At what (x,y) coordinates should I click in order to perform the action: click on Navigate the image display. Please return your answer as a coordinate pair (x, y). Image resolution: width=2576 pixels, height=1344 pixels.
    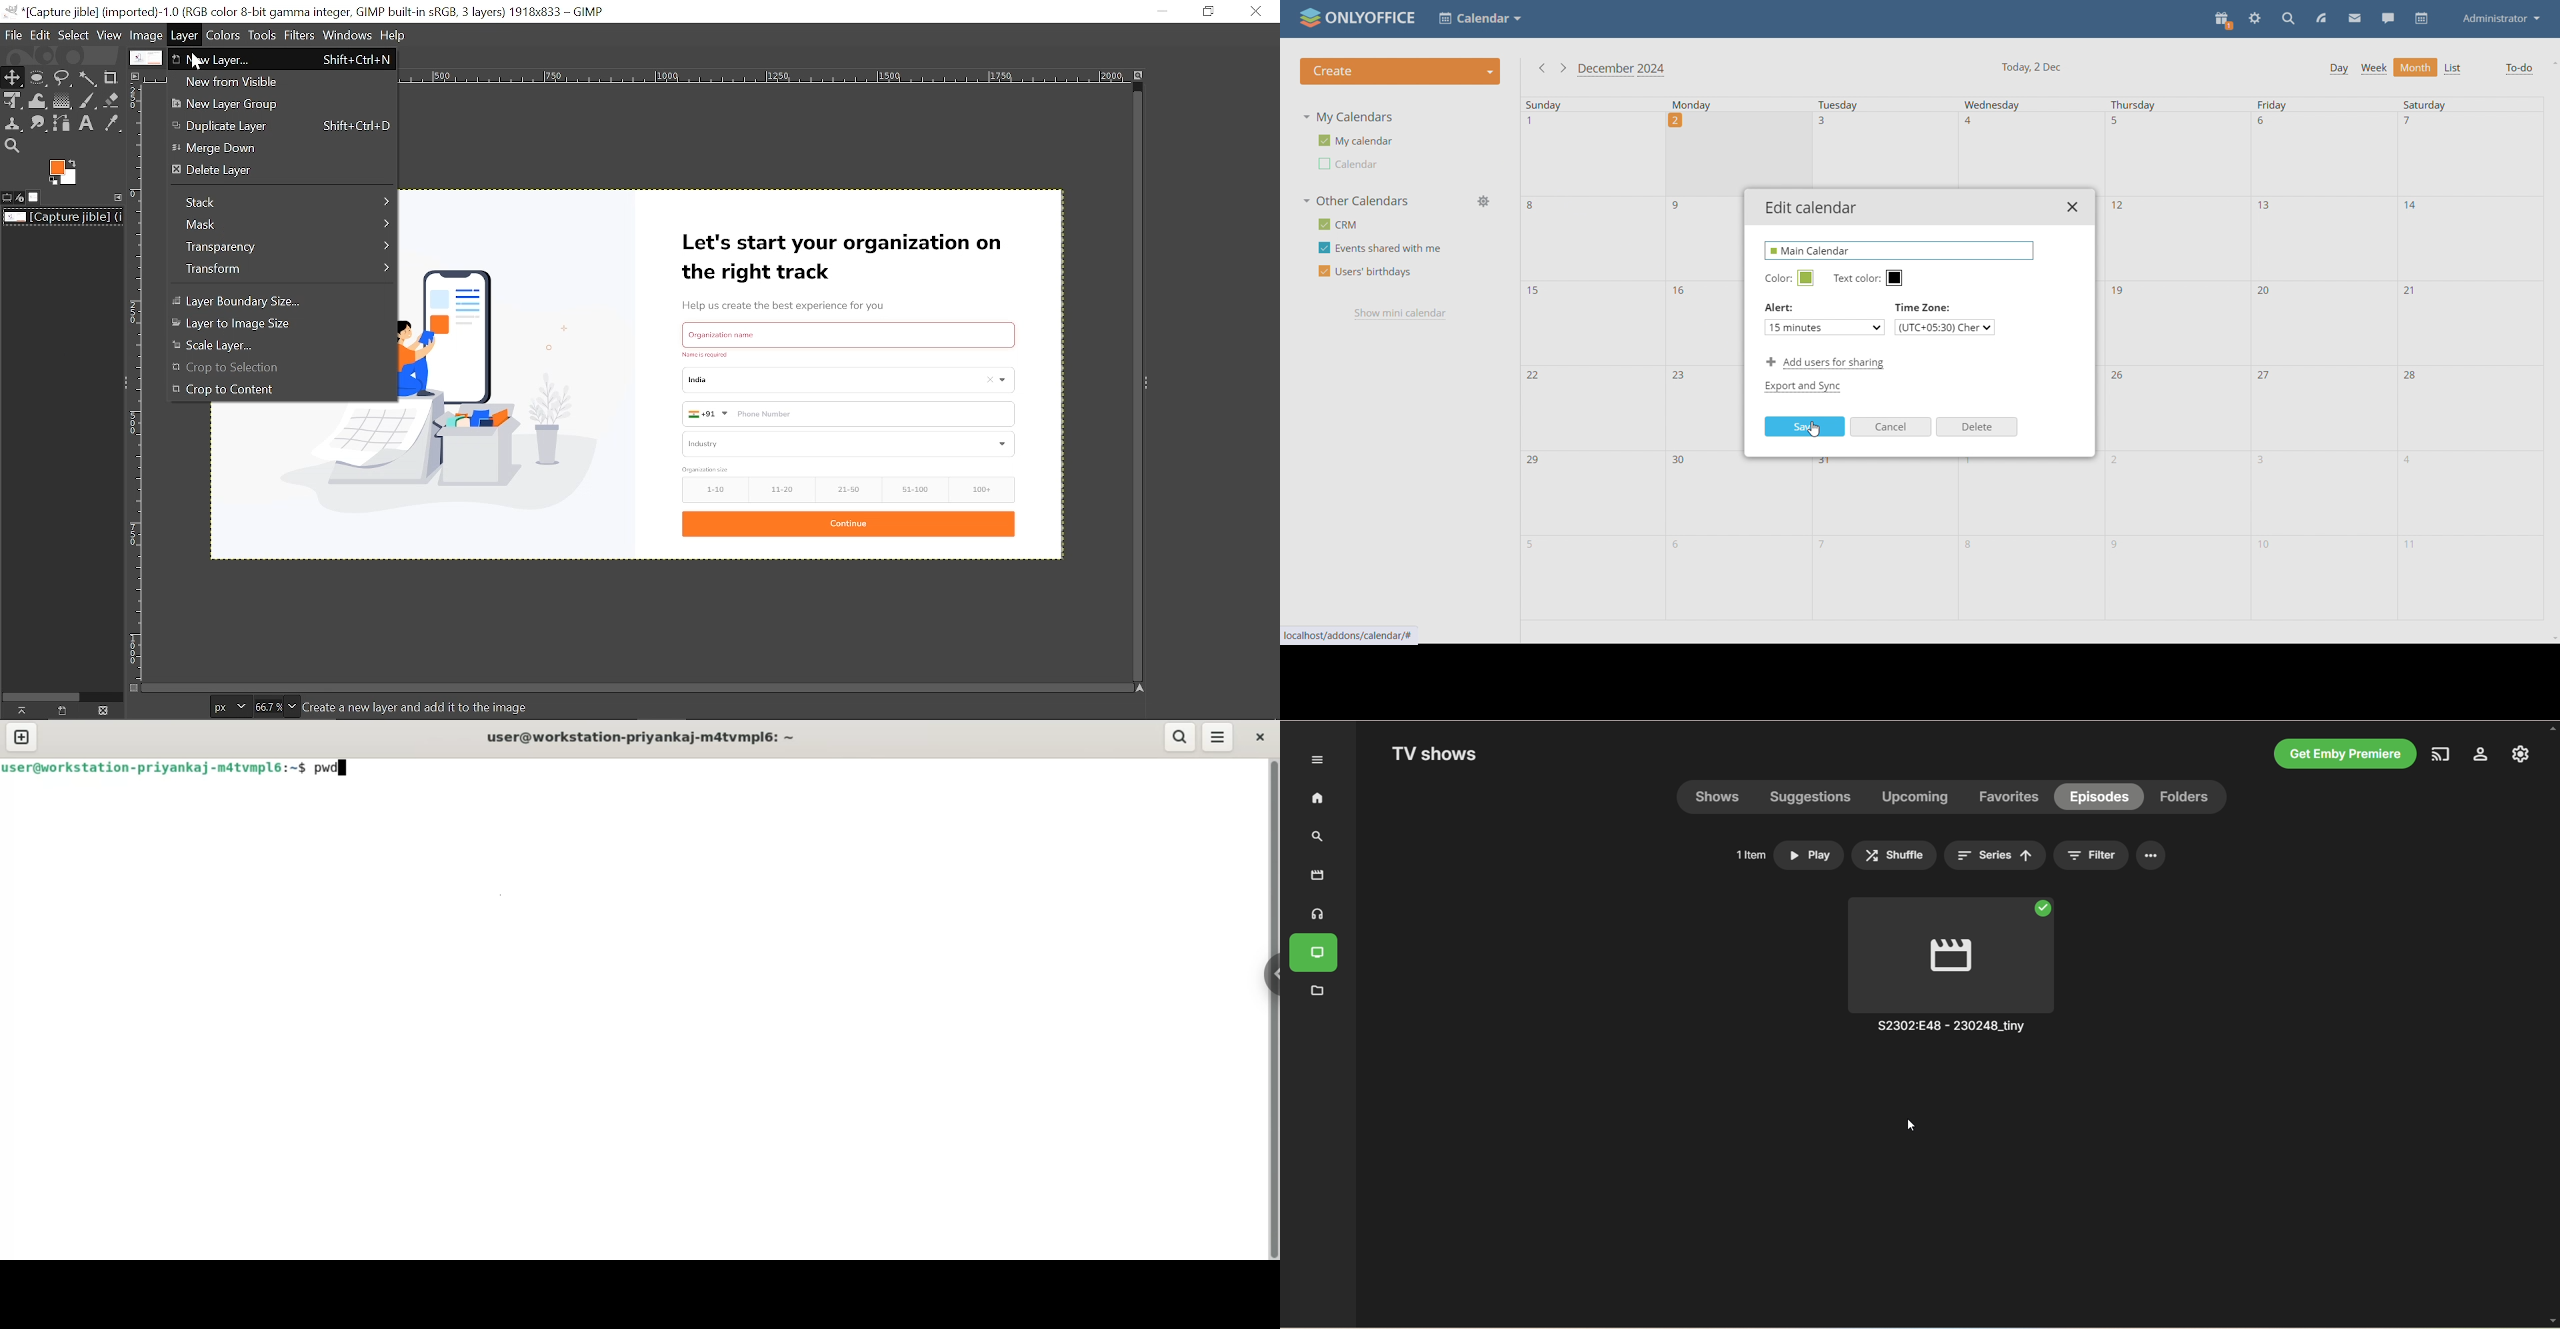
    Looking at the image, I should click on (1142, 689).